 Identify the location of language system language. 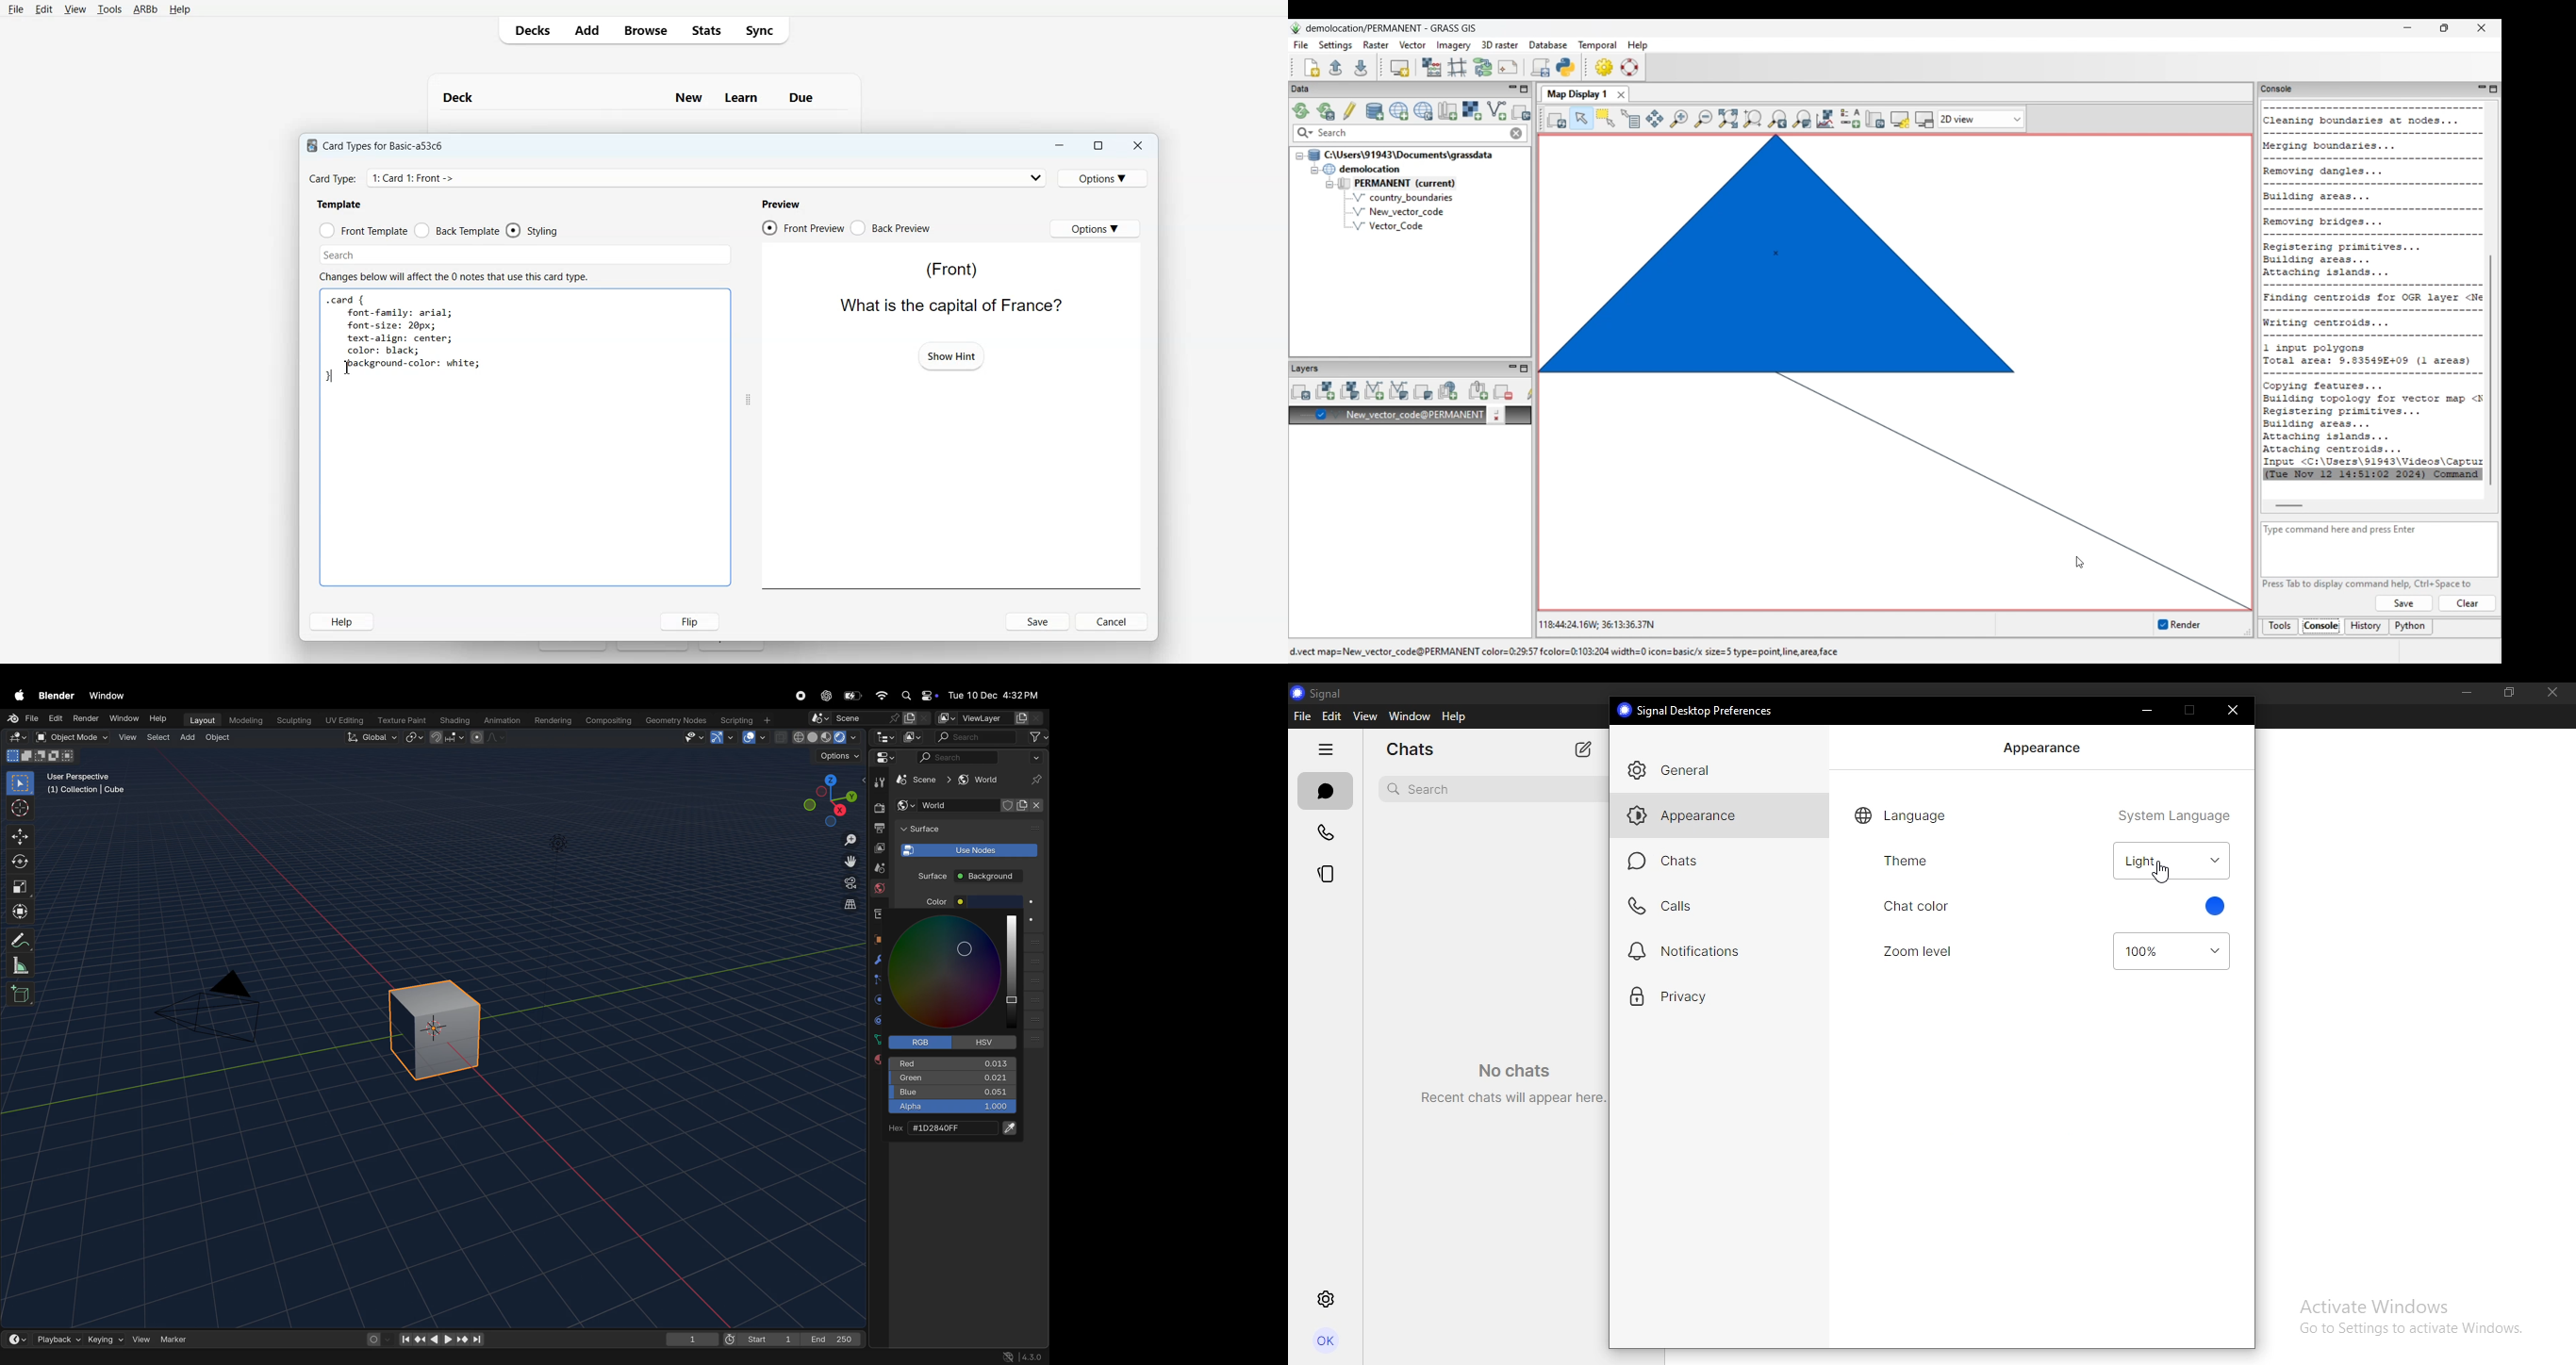
(2044, 814).